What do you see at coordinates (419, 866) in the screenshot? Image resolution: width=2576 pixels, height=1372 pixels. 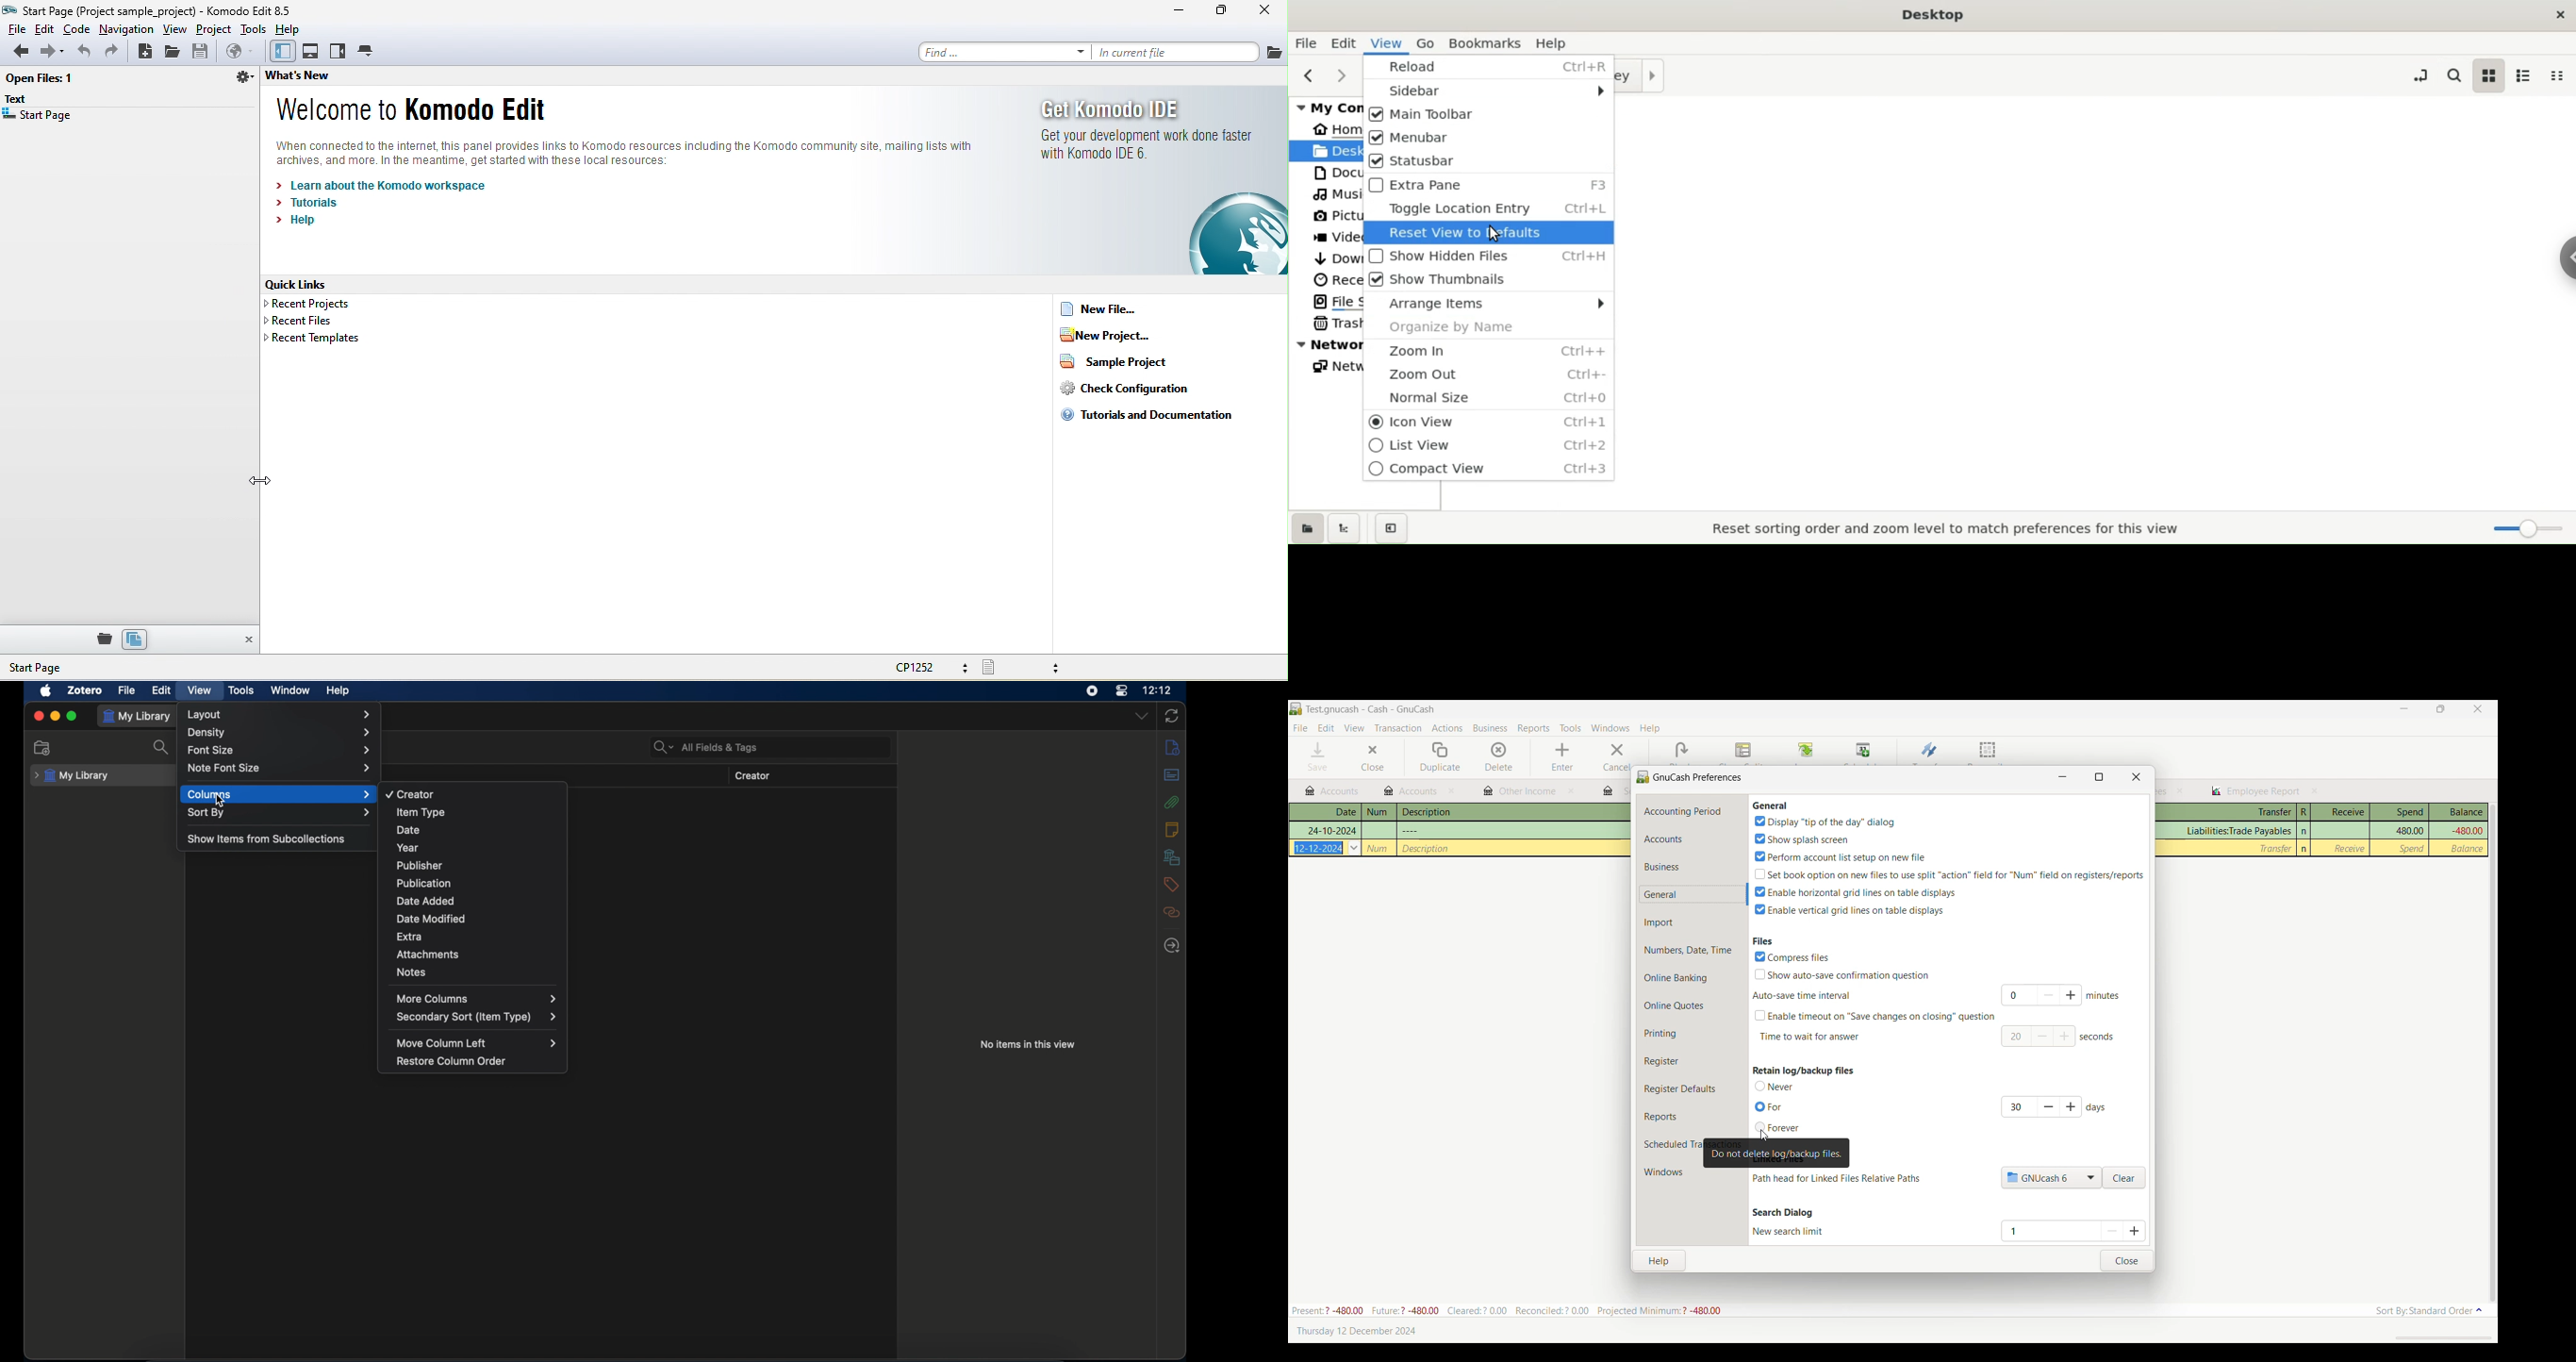 I see `publisher` at bounding box center [419, 866].